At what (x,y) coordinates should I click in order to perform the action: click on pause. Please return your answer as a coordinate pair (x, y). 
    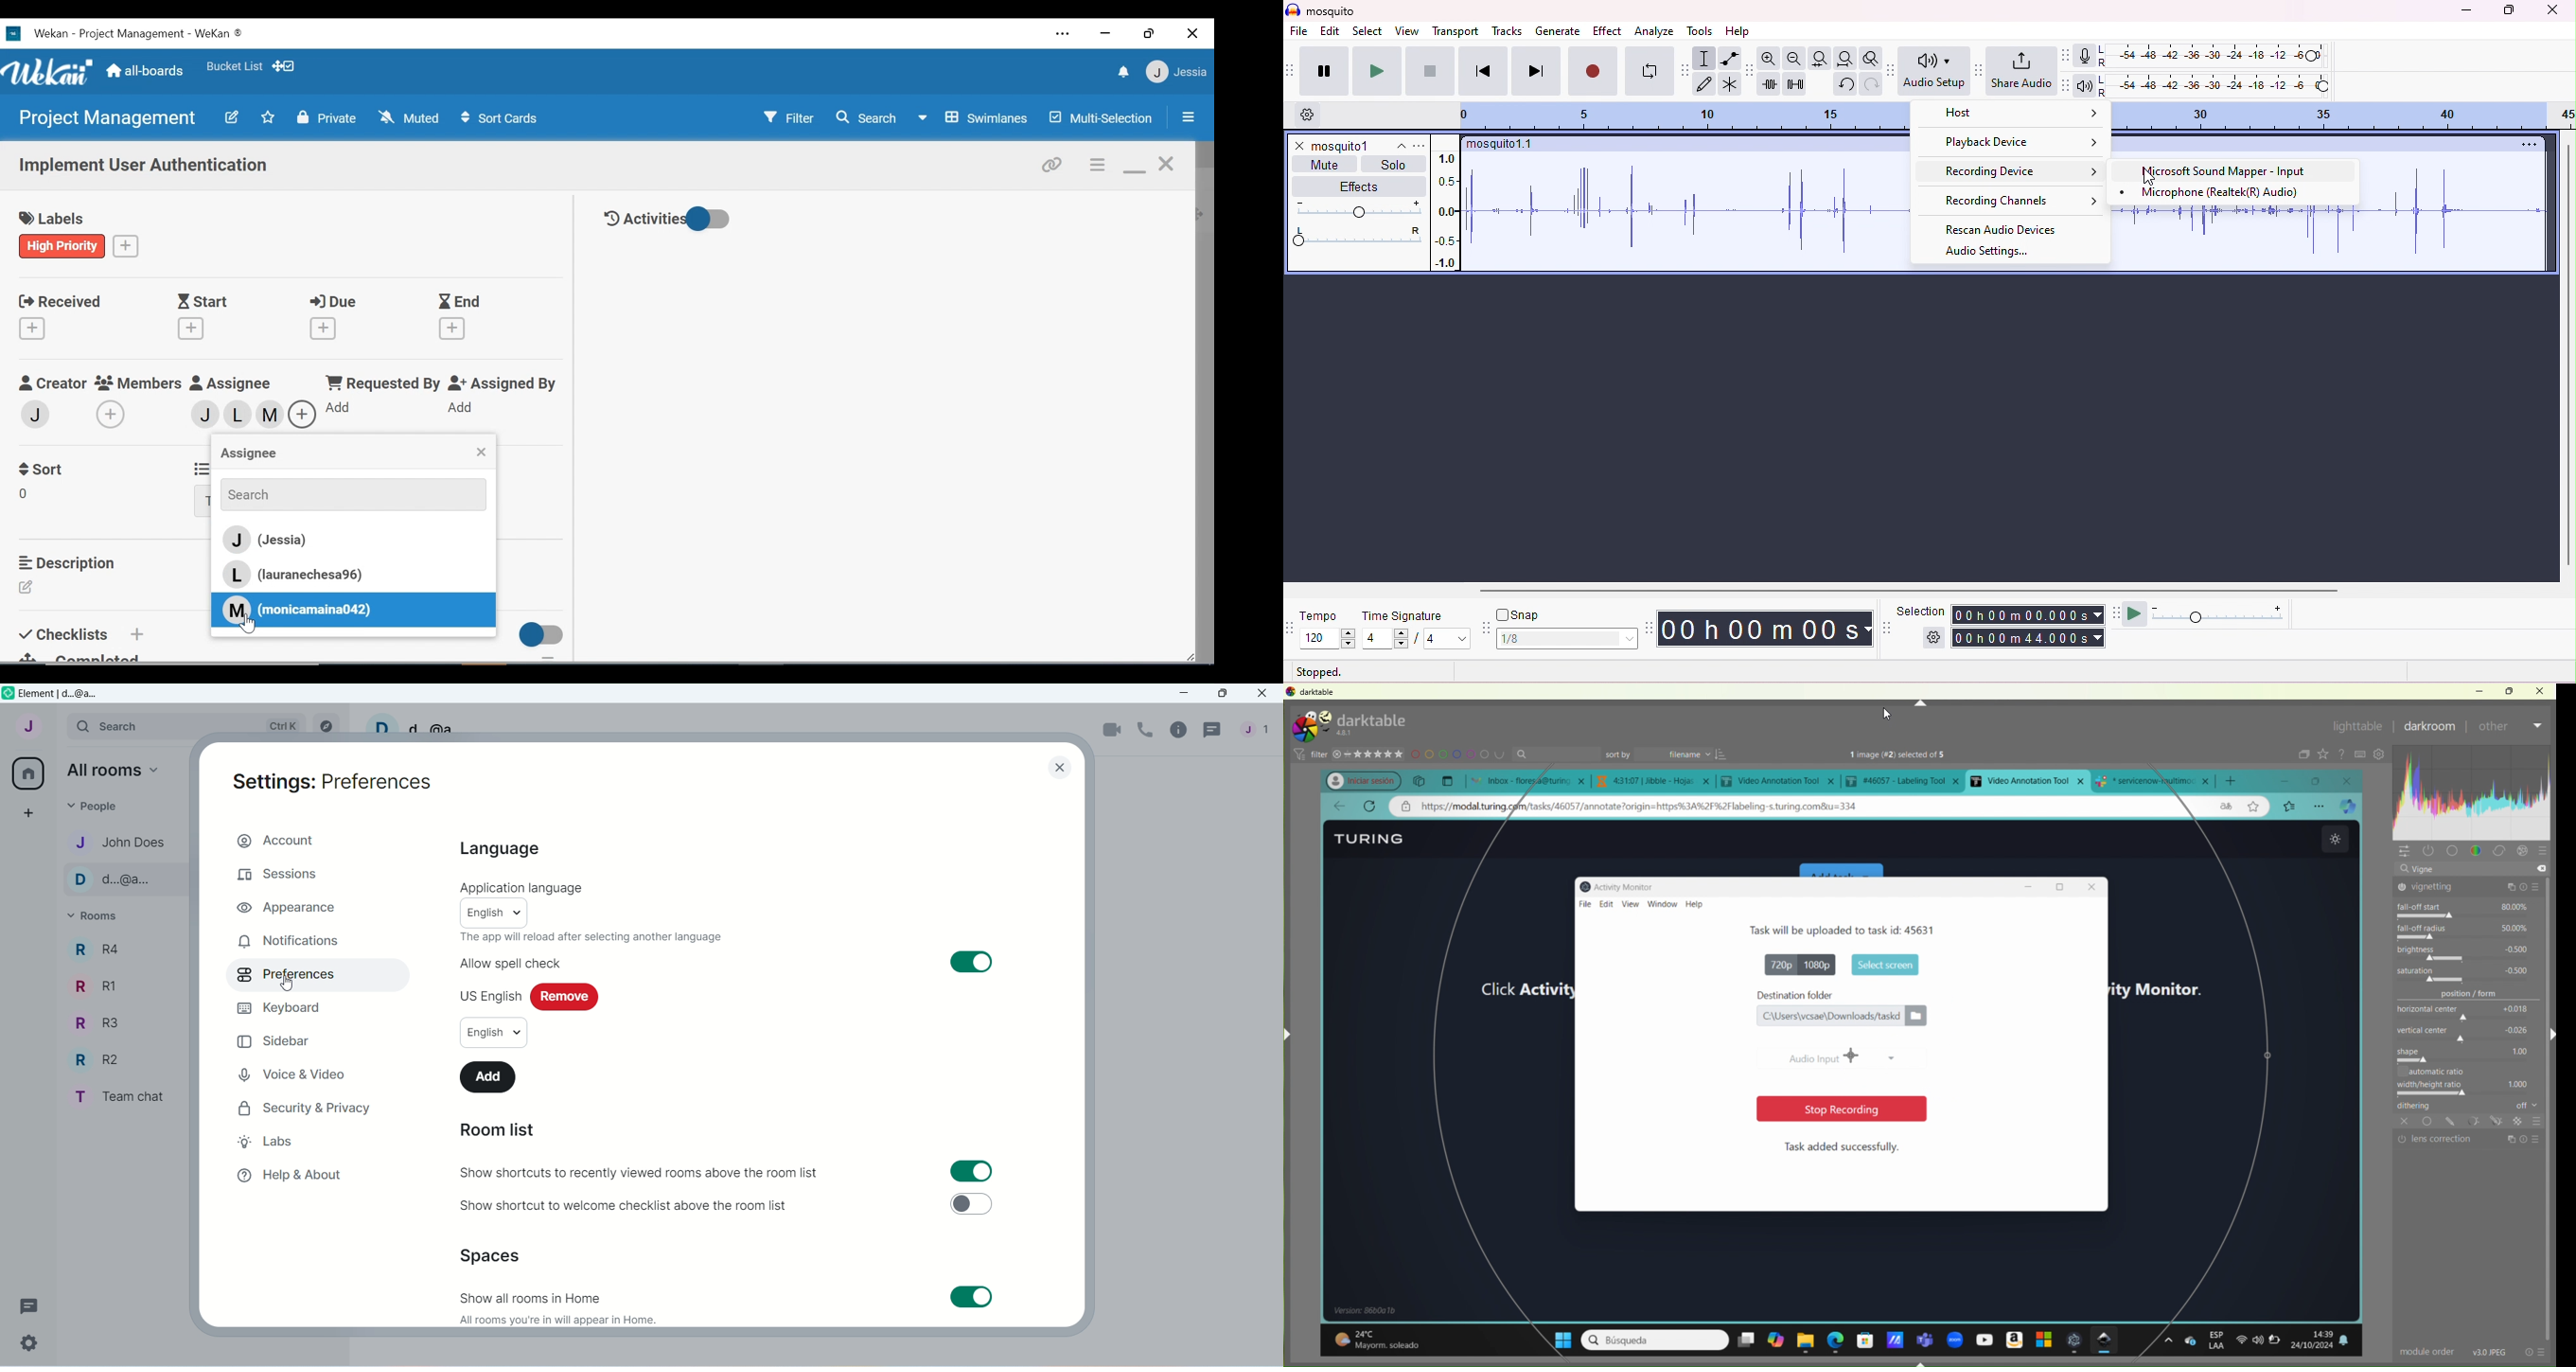
    Looking at the image, I should click on (1323, 71).